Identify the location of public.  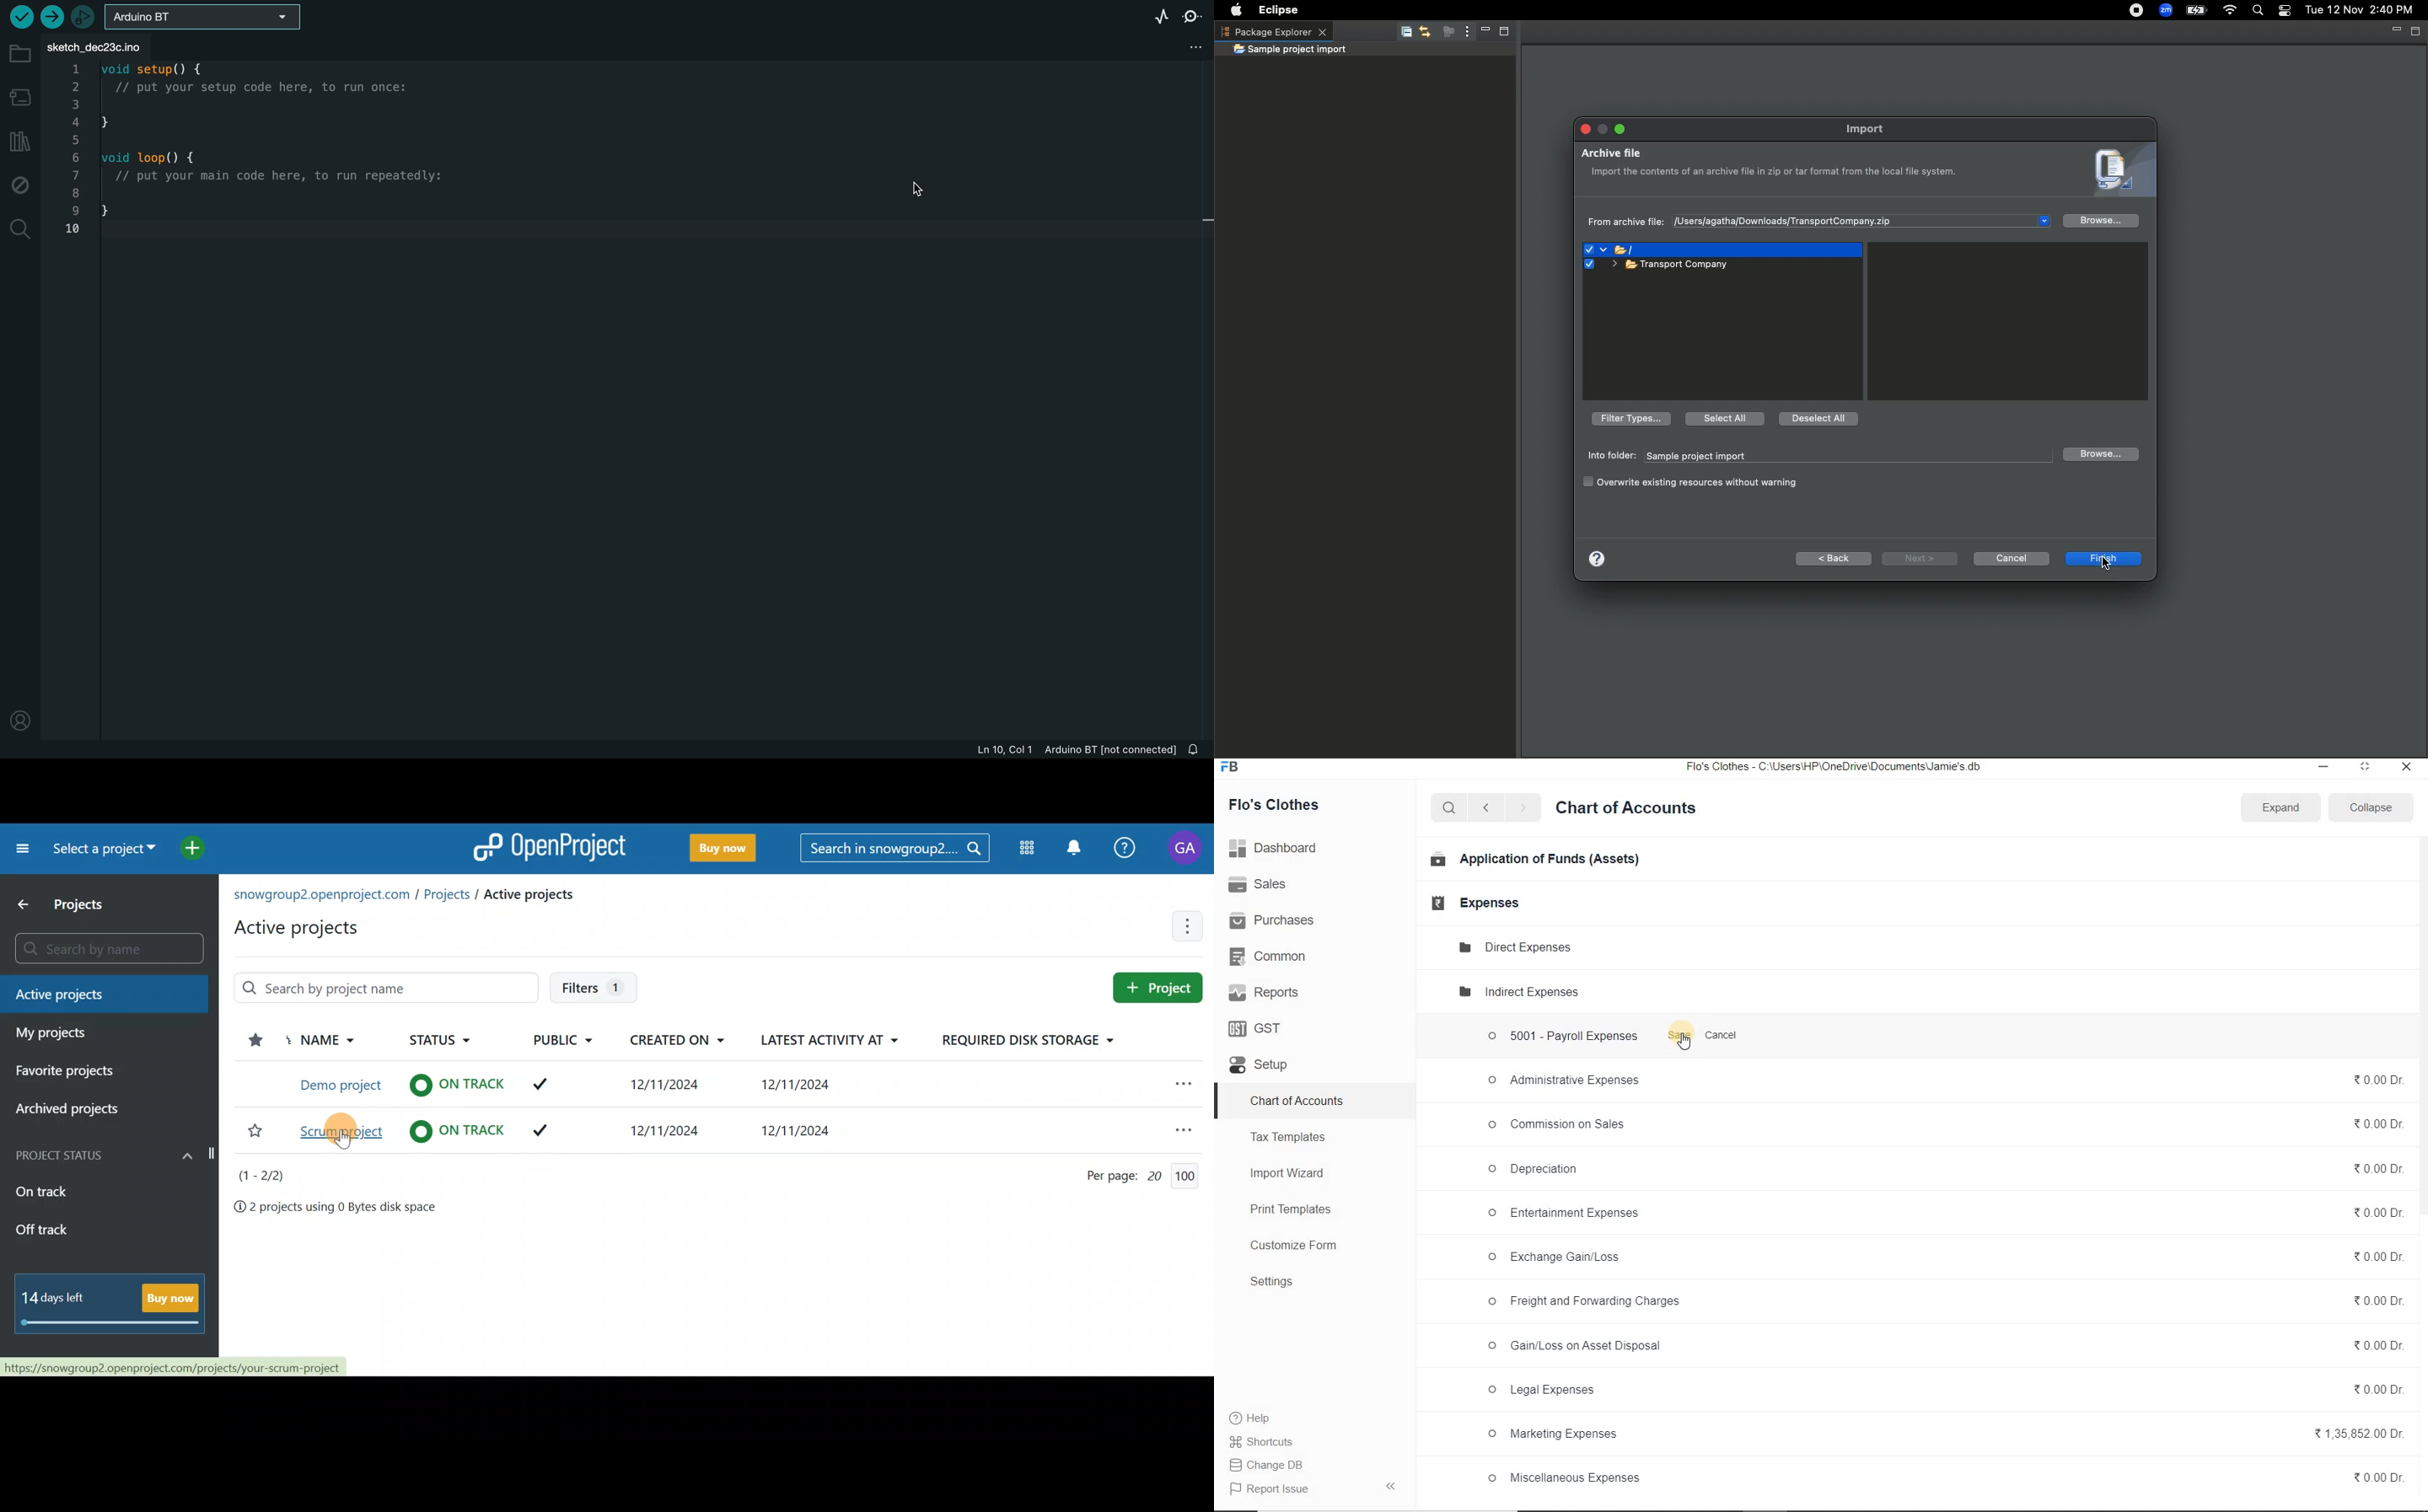
(543, 1084).